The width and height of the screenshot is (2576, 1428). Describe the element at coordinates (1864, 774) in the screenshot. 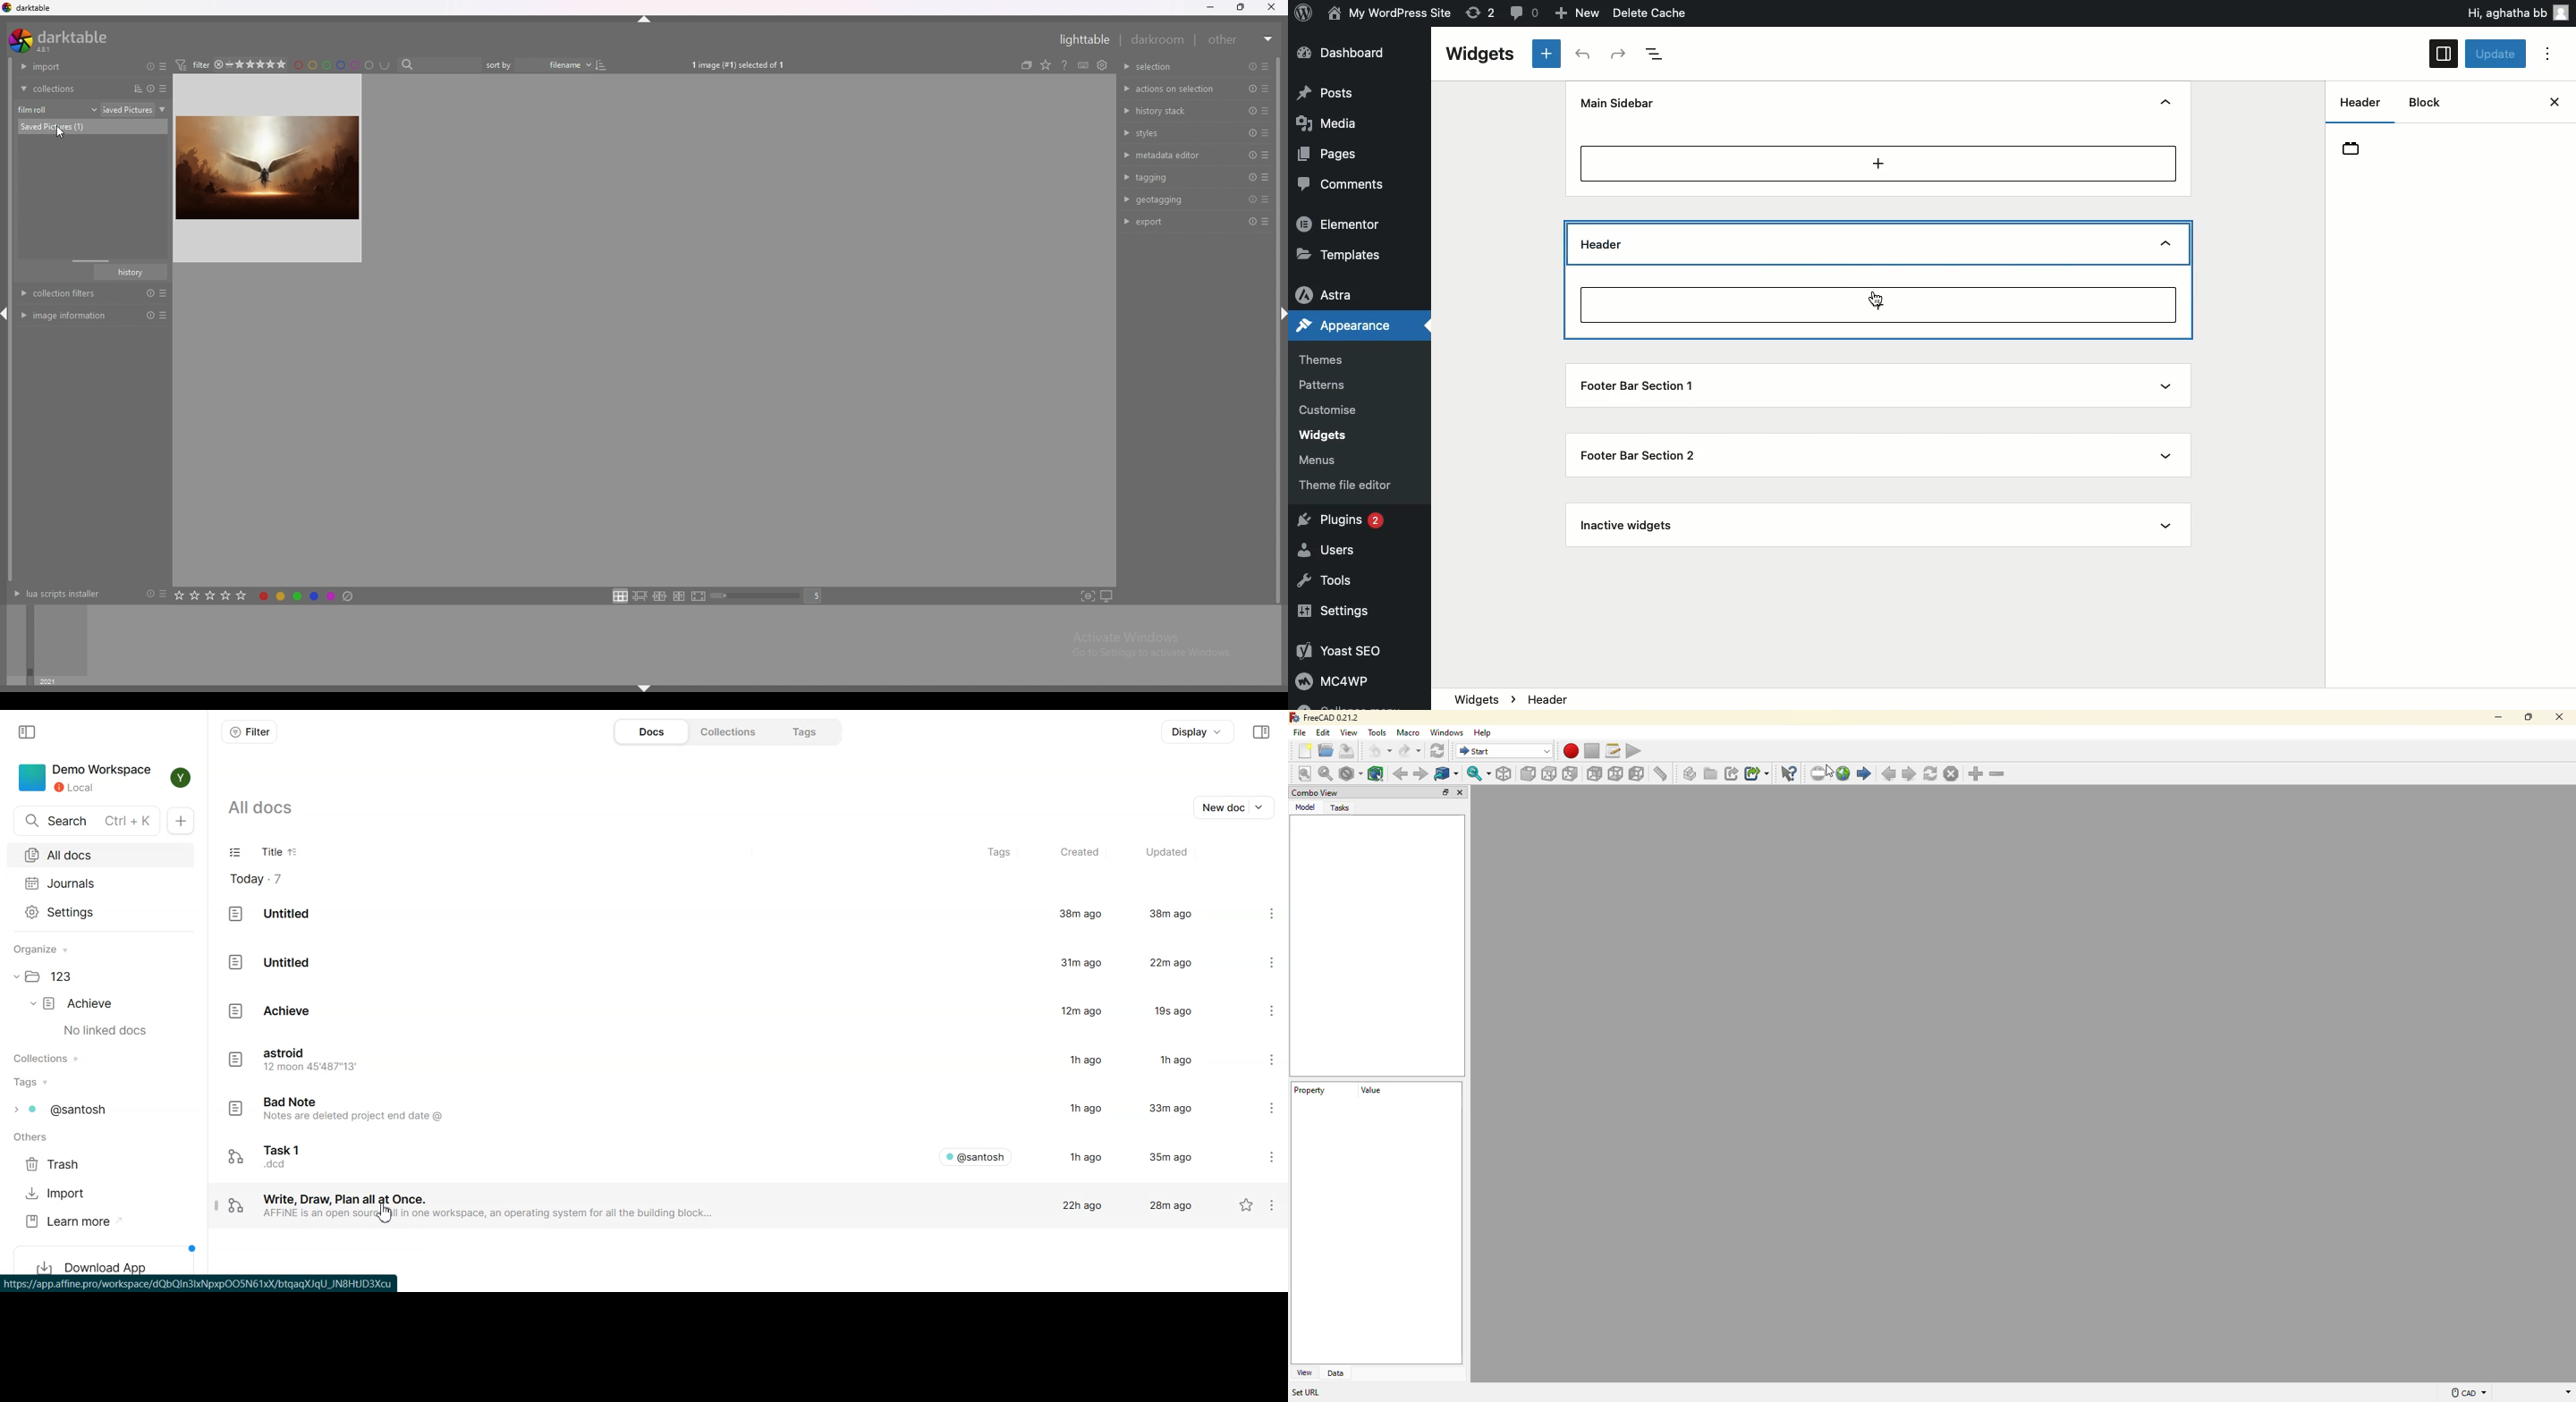

I see `start page` at that location.